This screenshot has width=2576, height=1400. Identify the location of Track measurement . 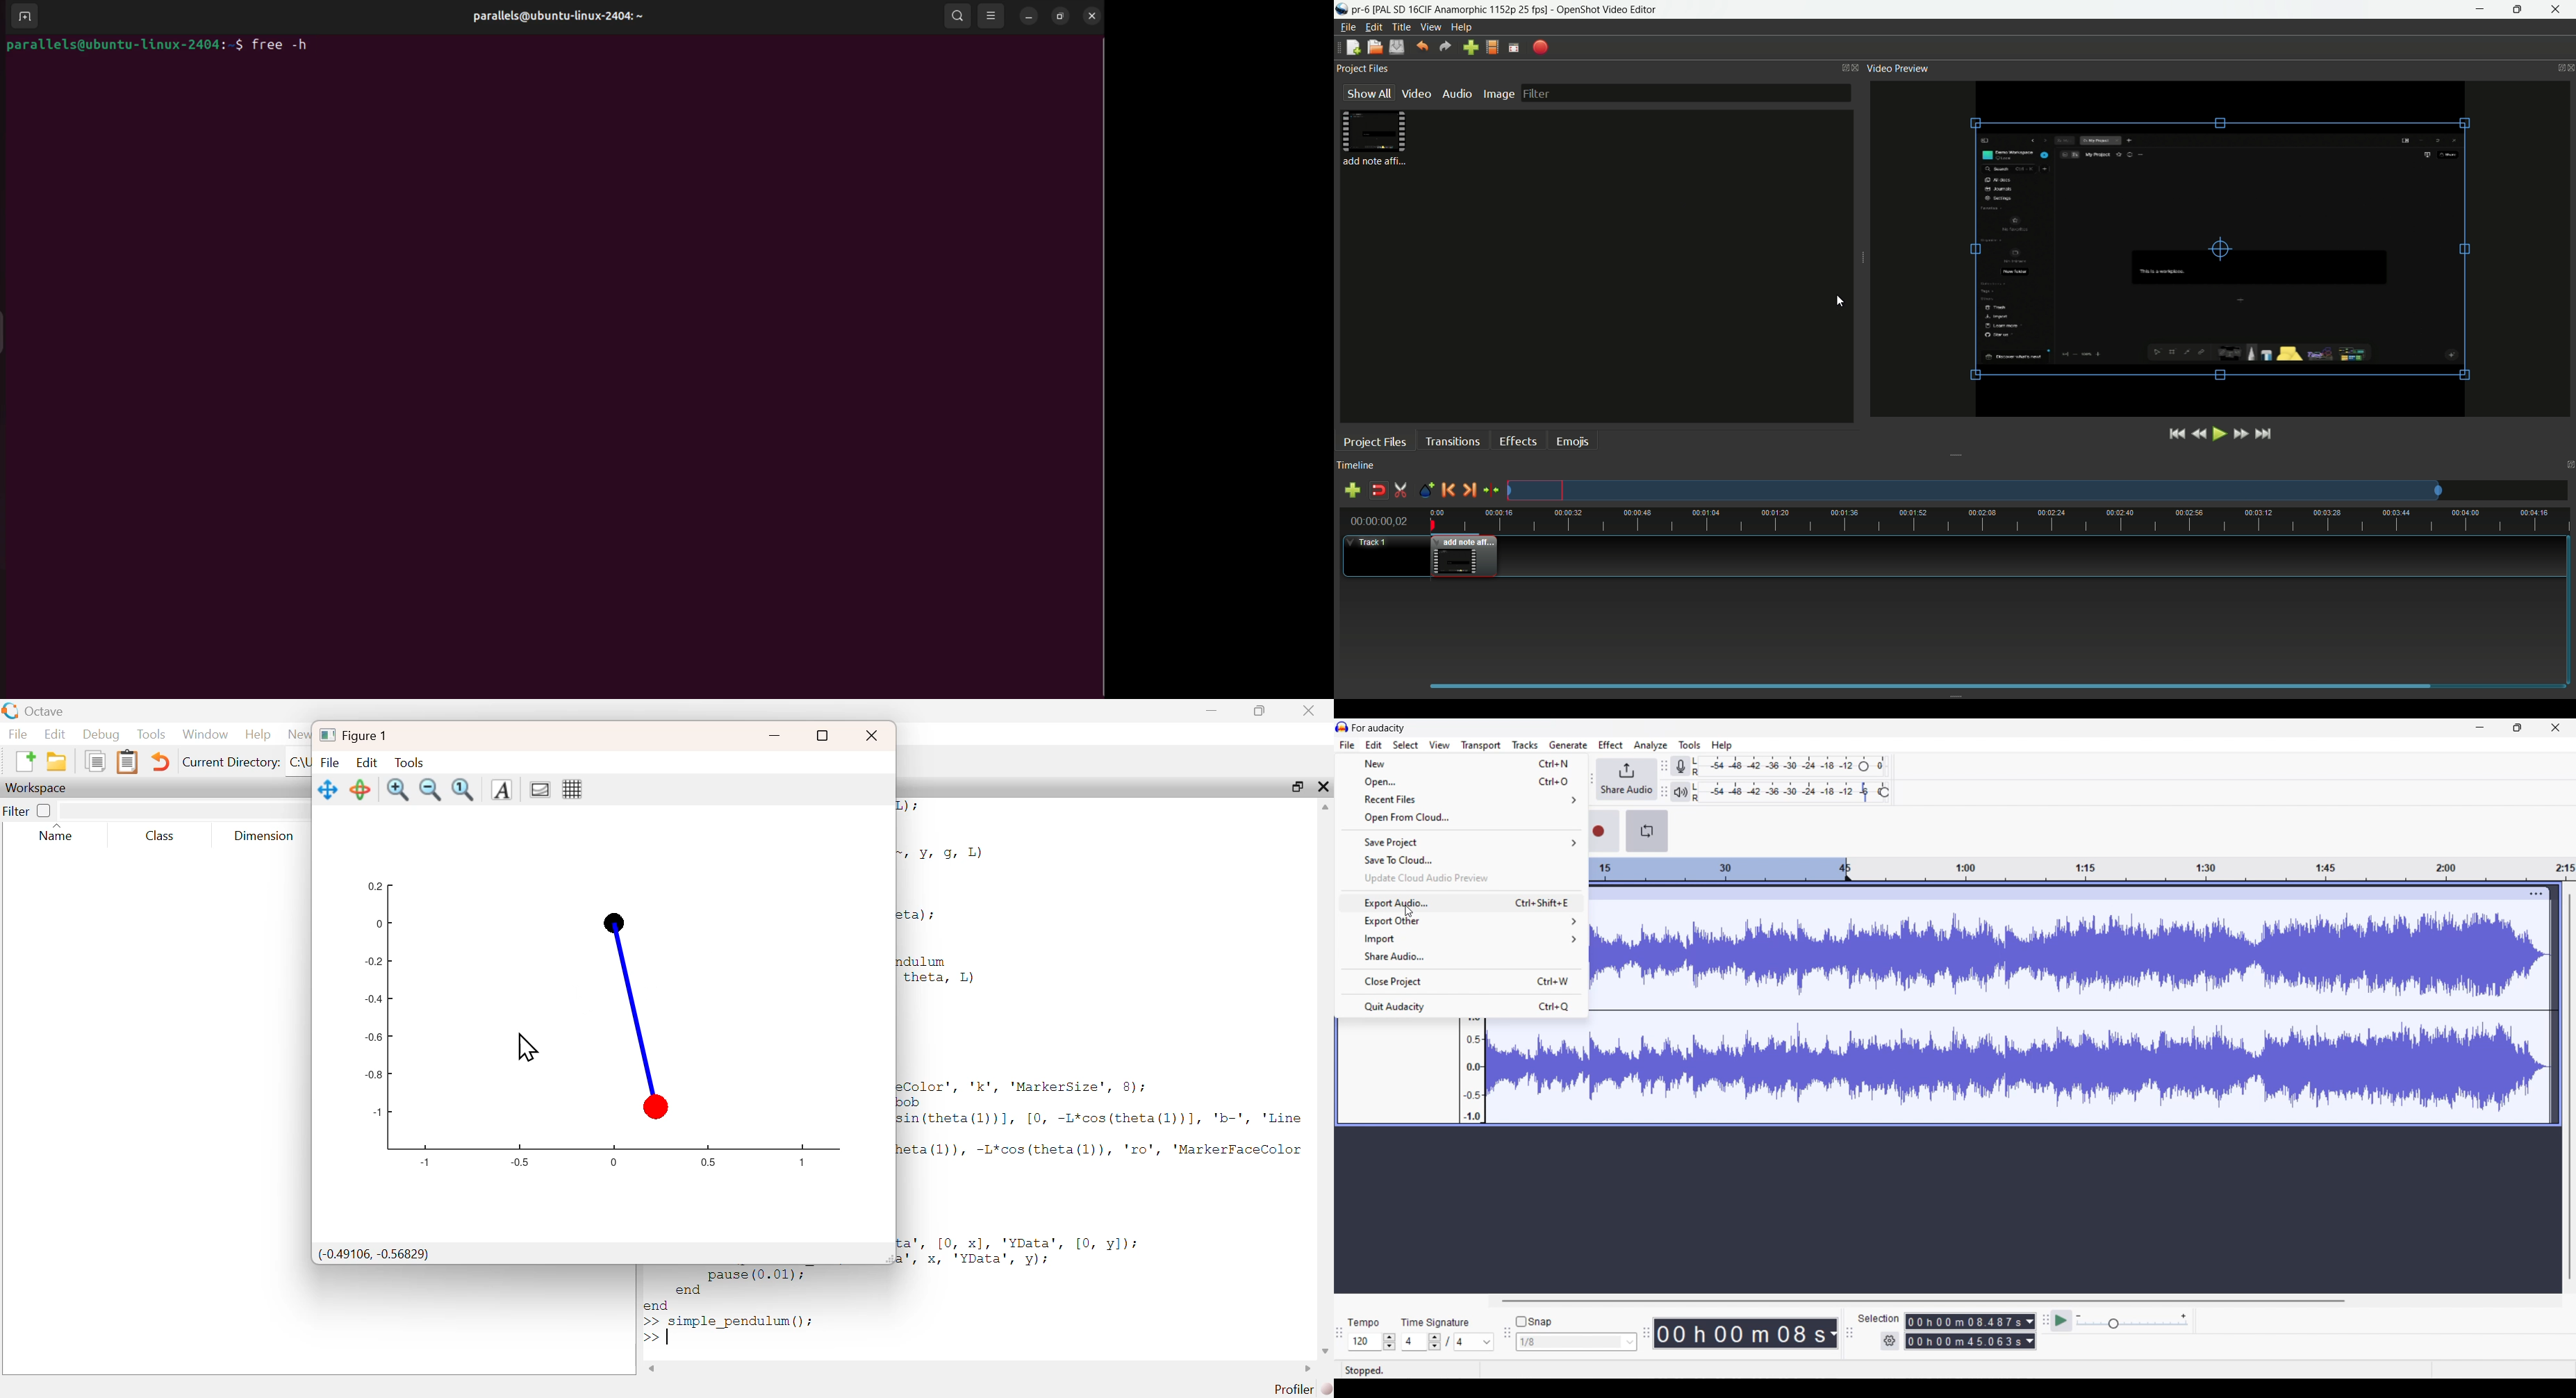
(1832, 1333).